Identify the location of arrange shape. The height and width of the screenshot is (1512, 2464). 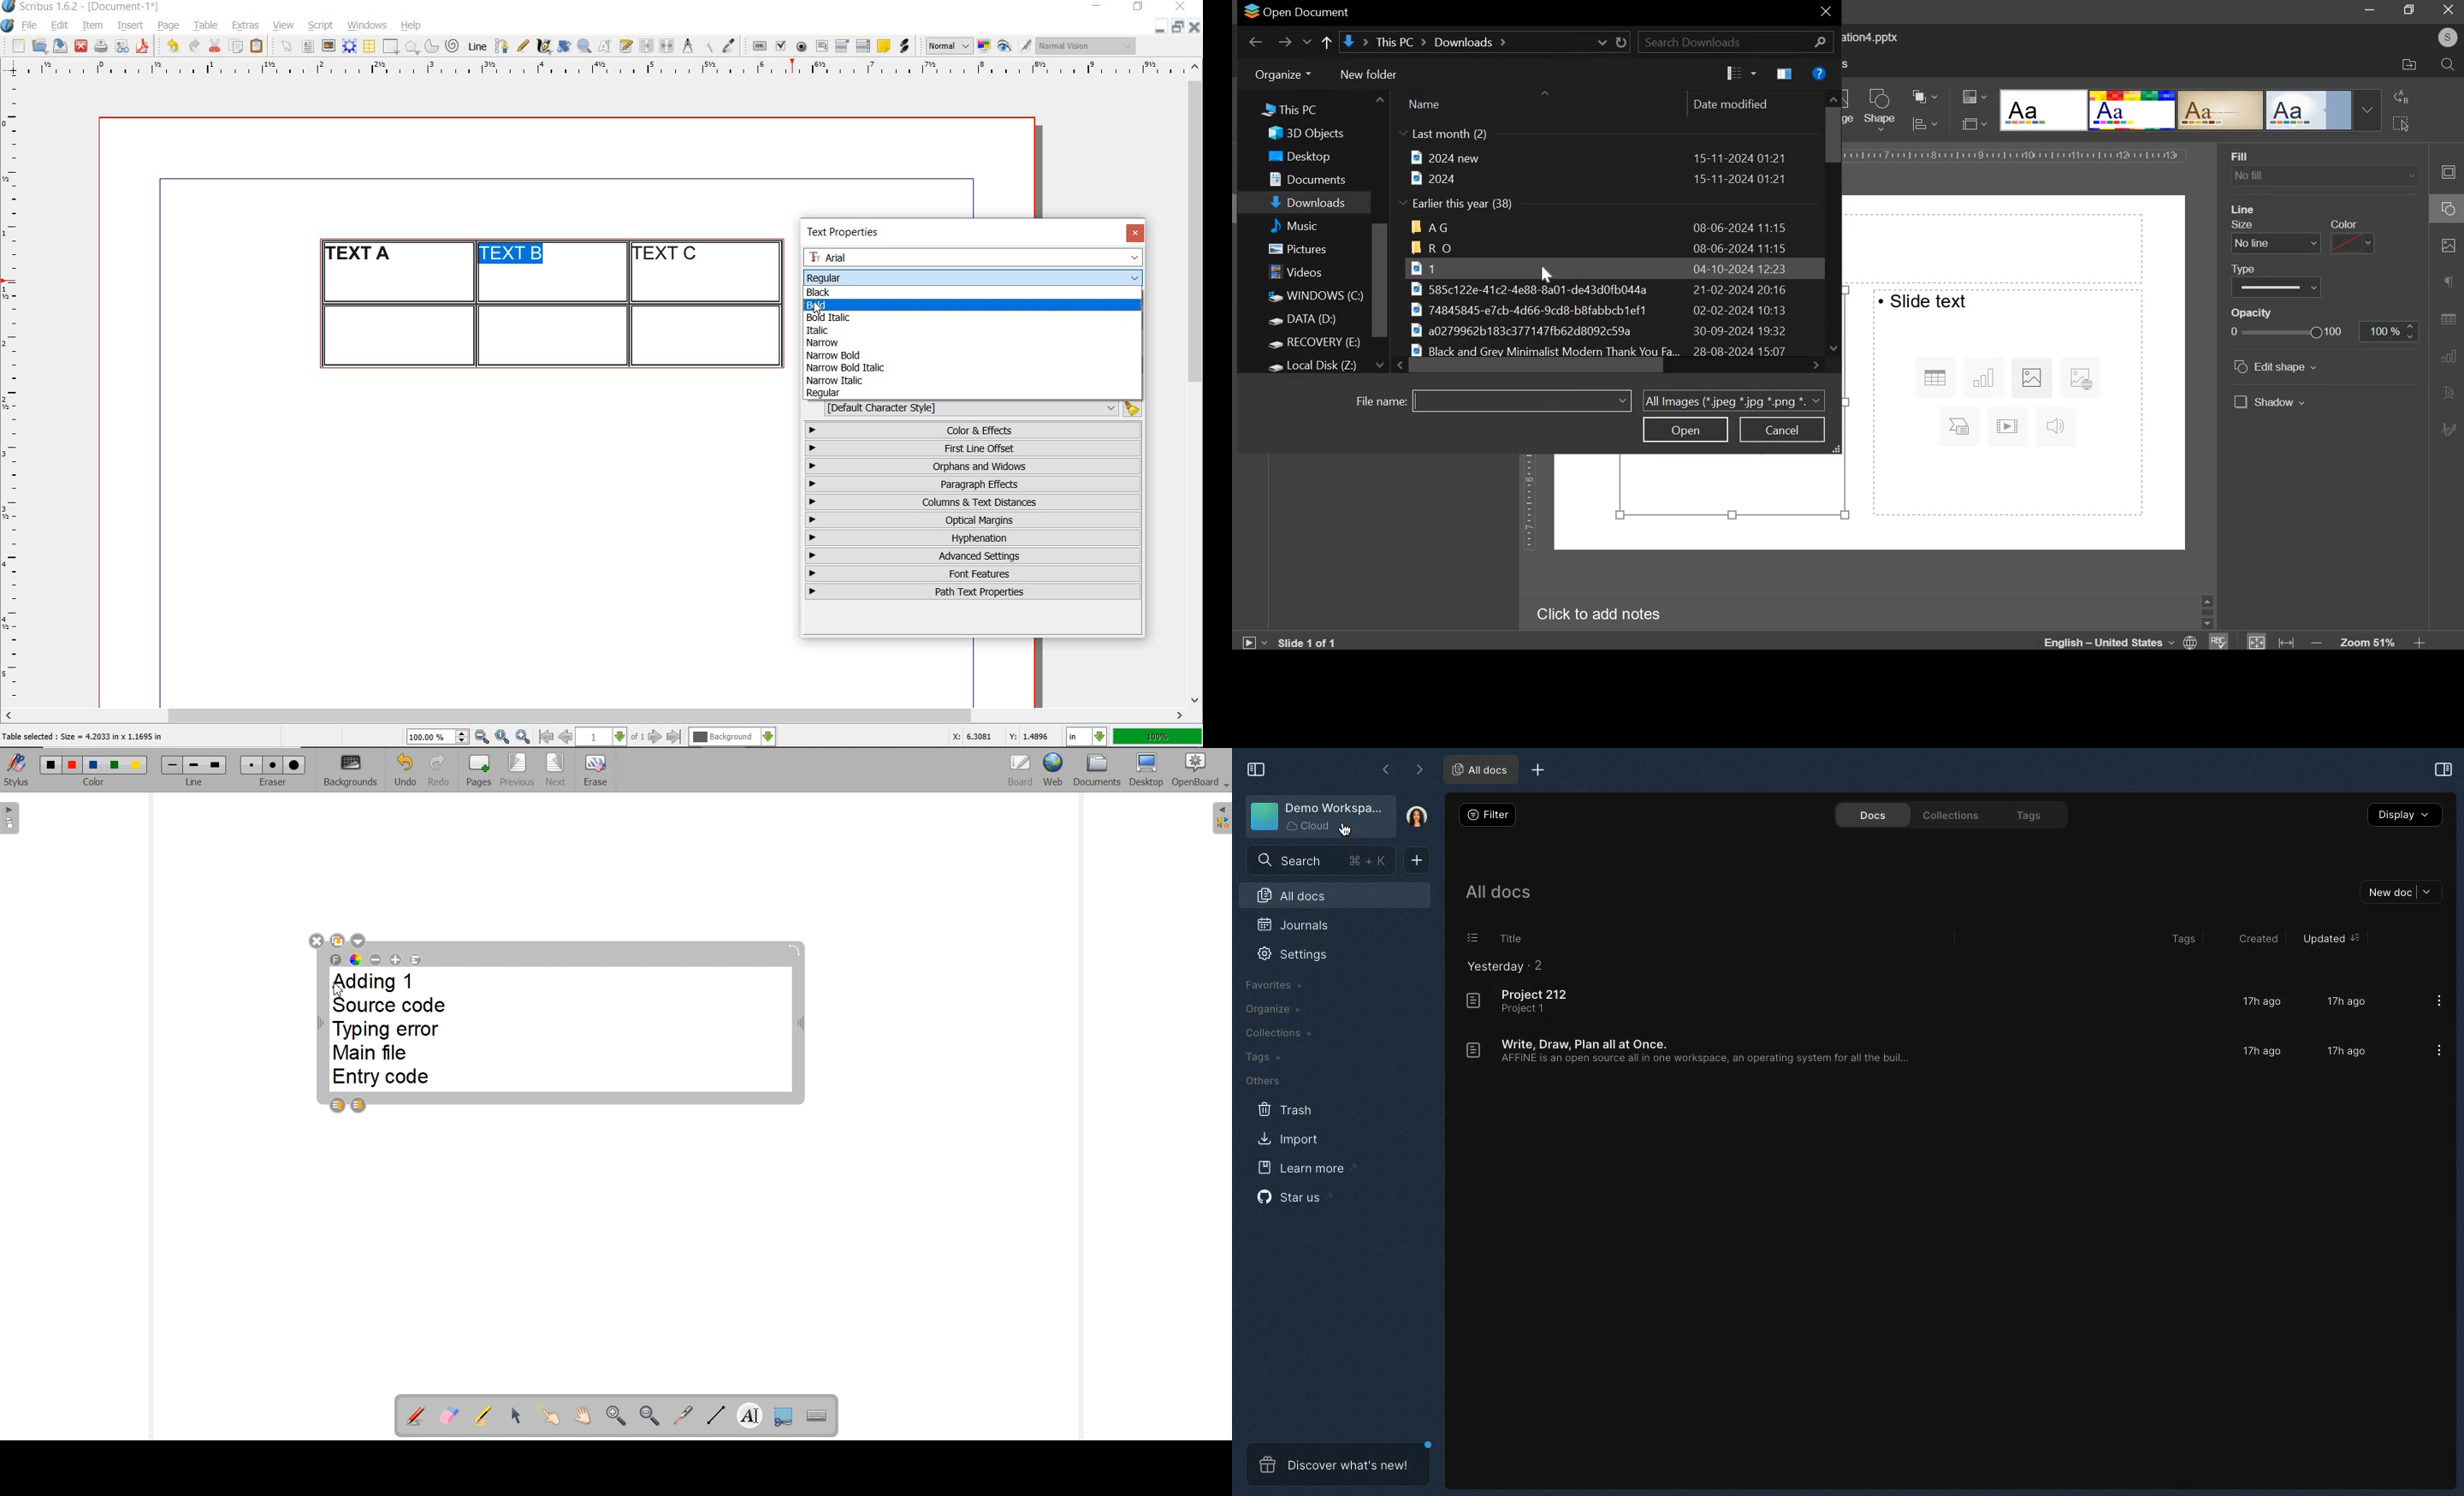
(1924, 98).